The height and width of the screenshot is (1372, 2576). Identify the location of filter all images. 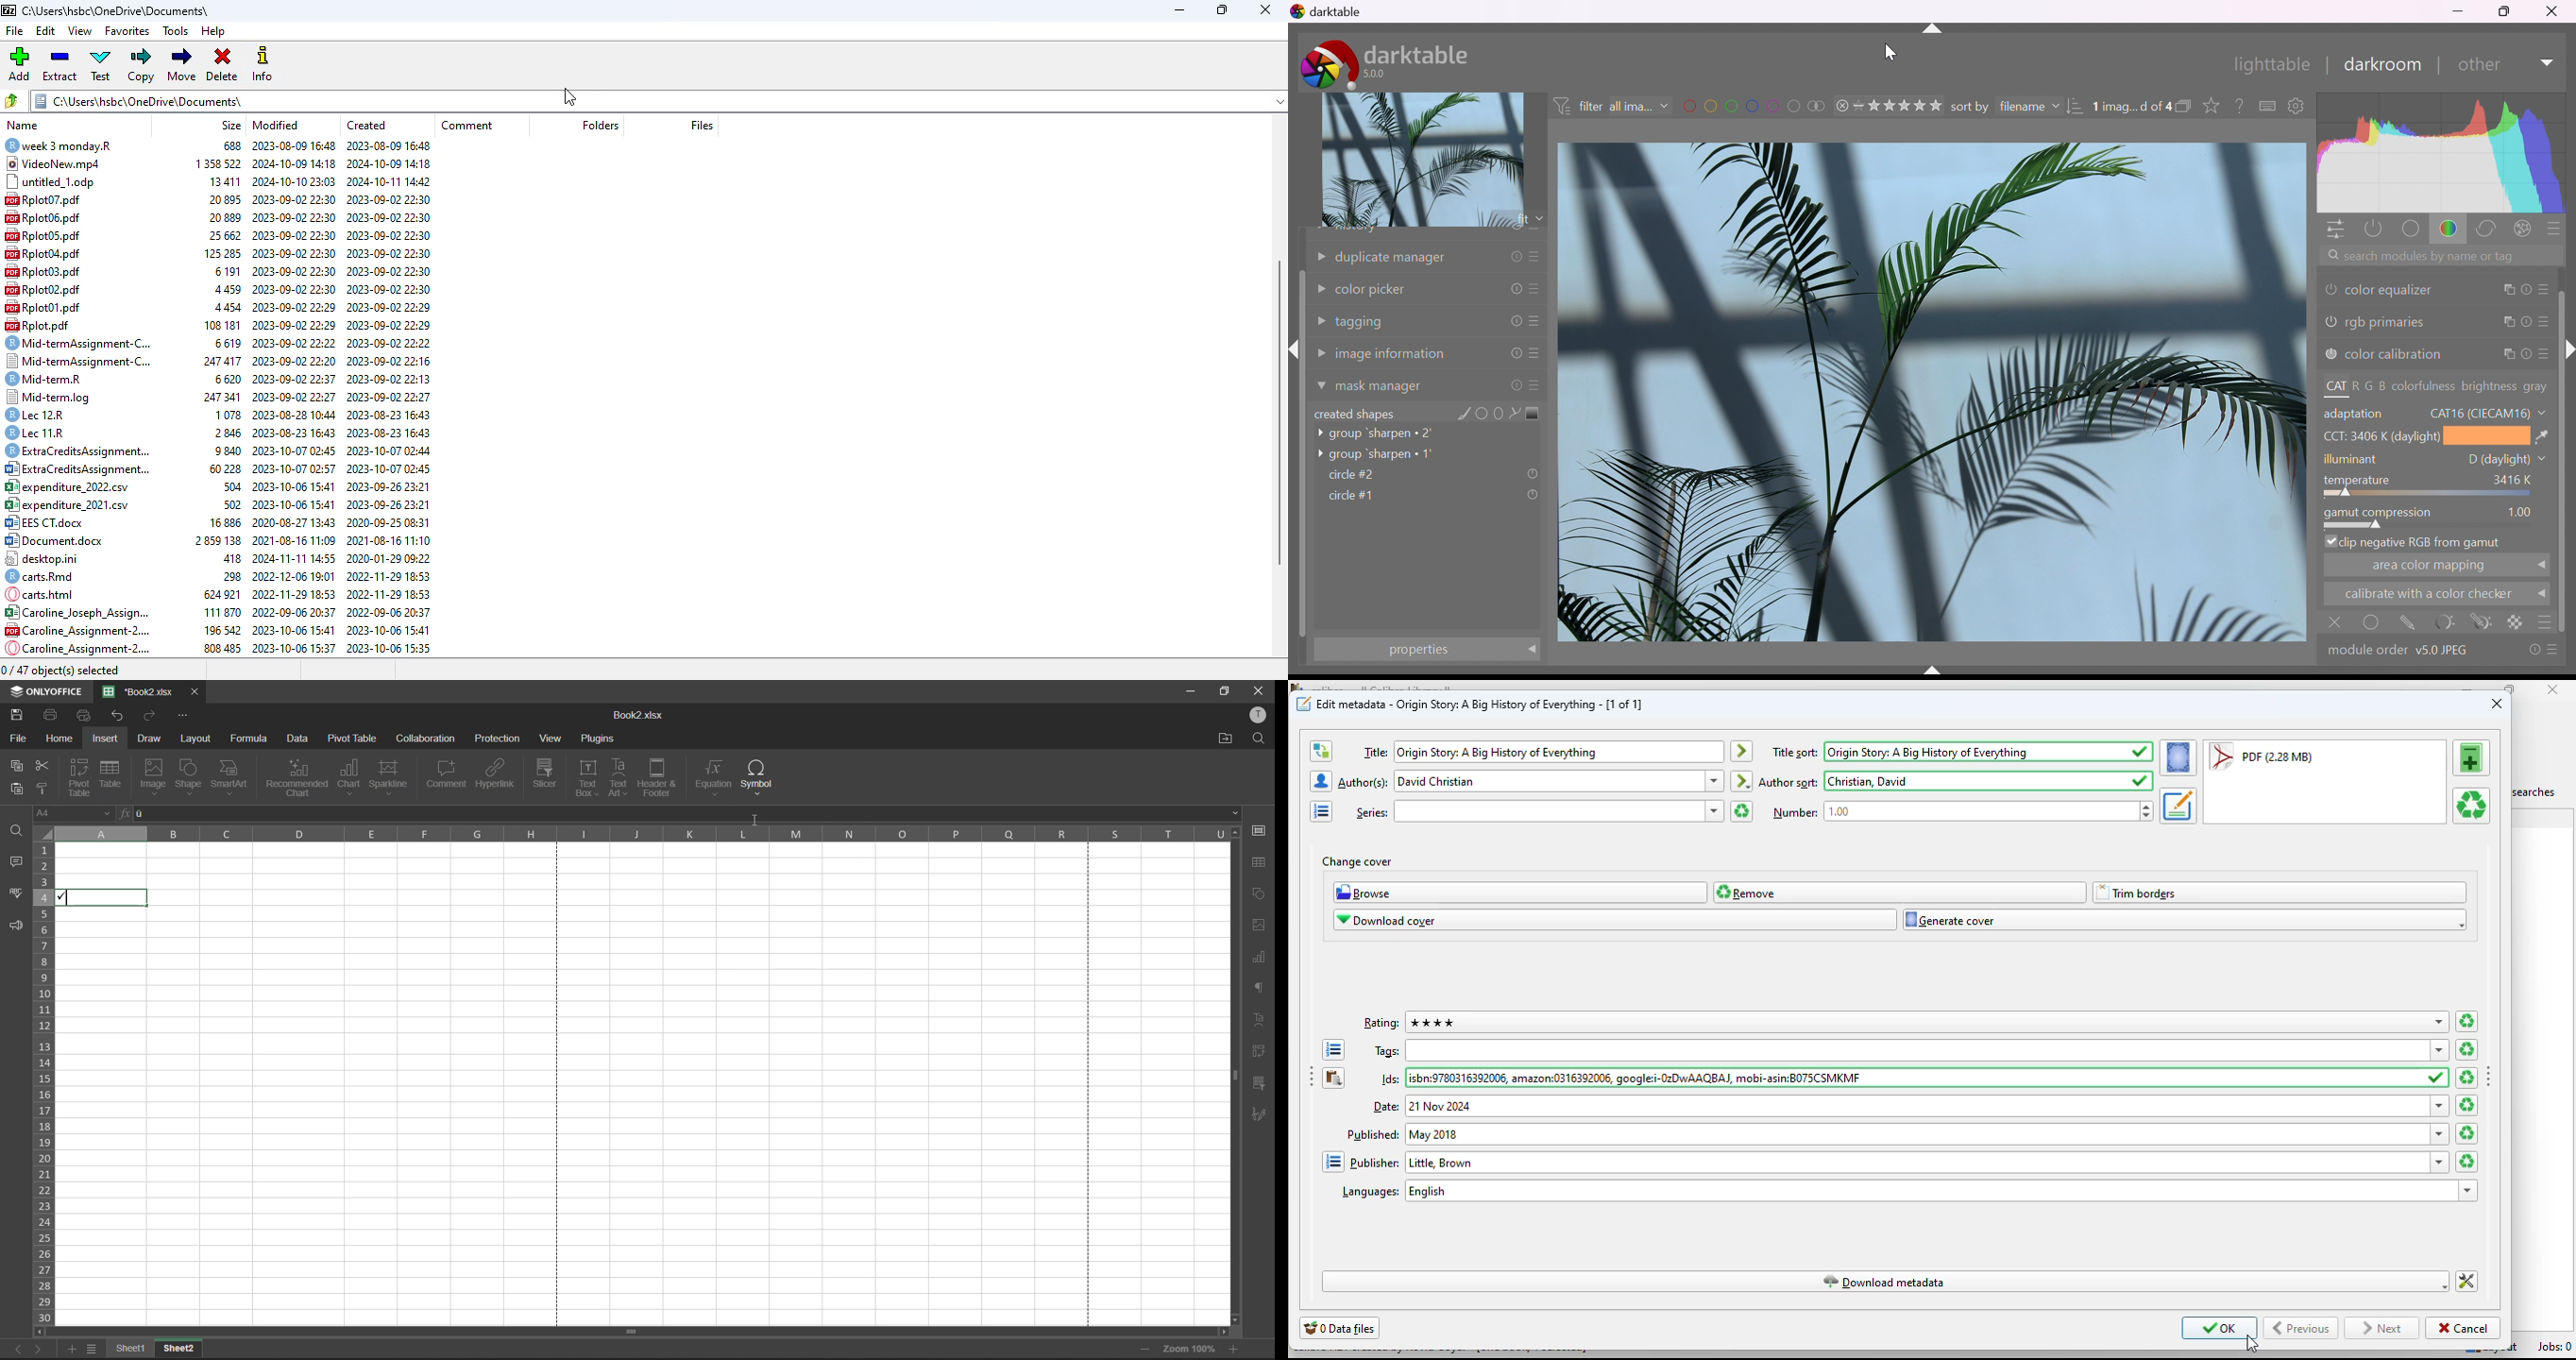
(1614, 105).